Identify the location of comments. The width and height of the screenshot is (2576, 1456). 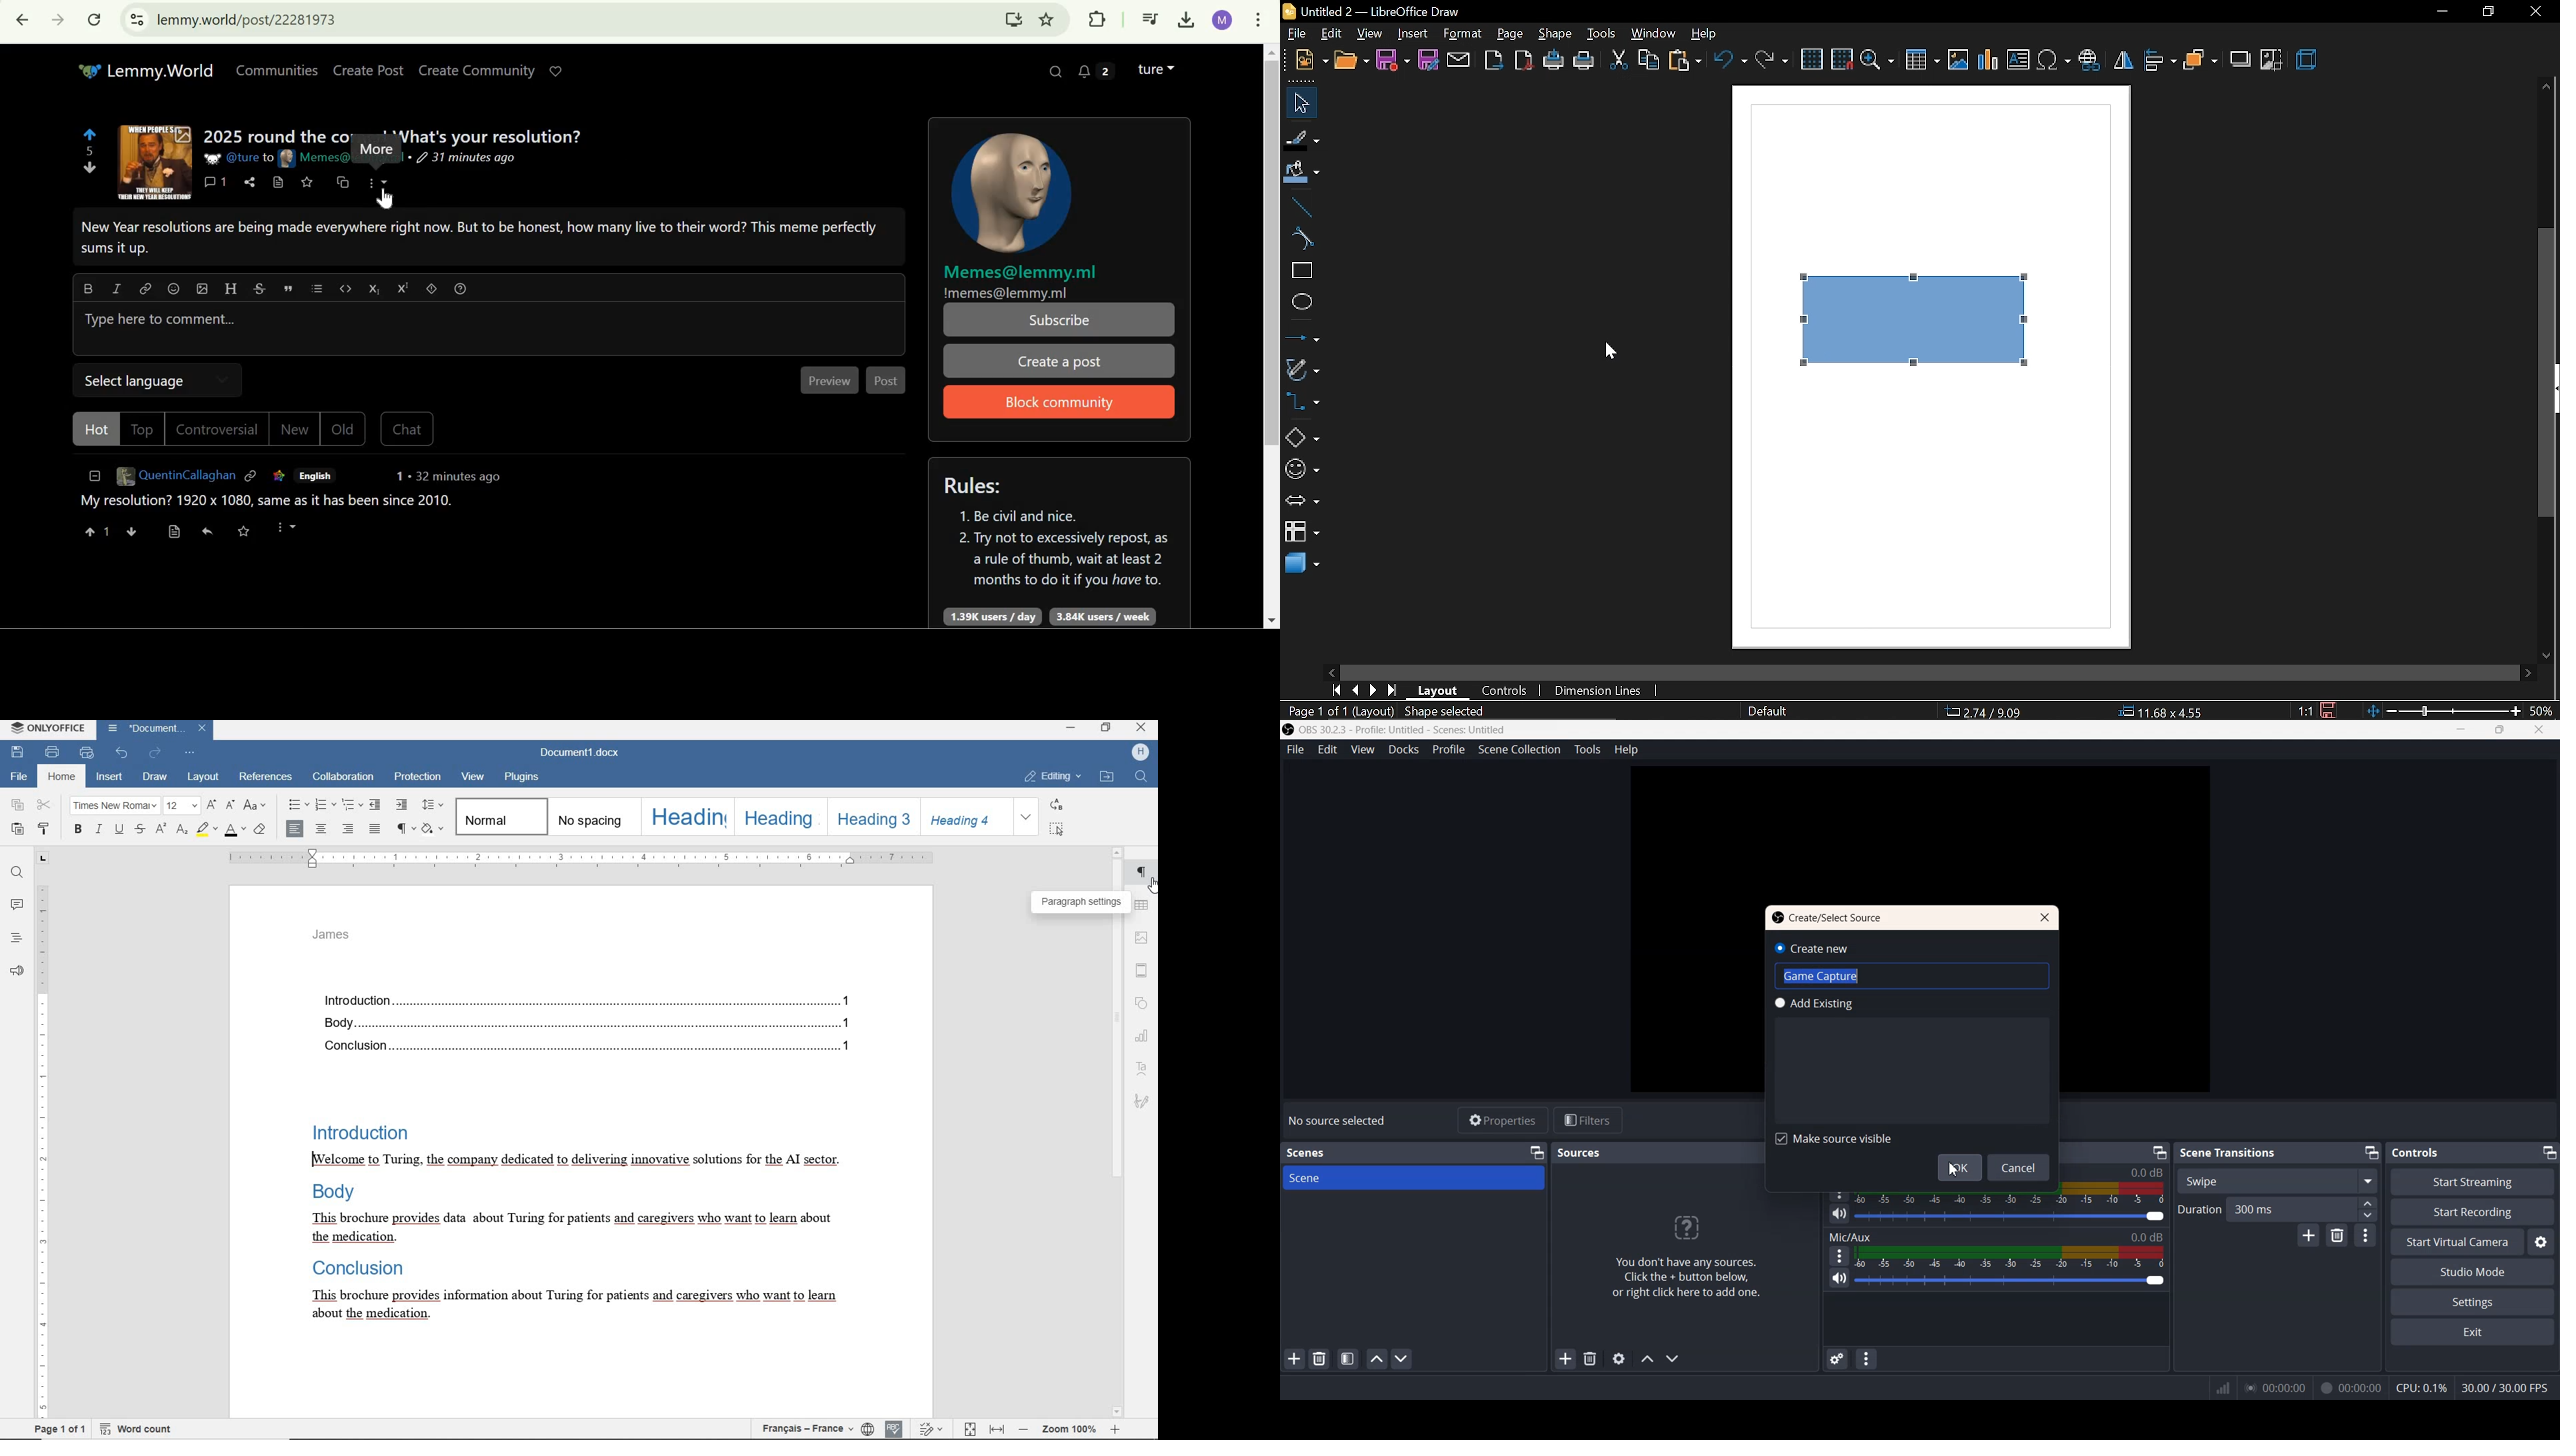
(17, 906).